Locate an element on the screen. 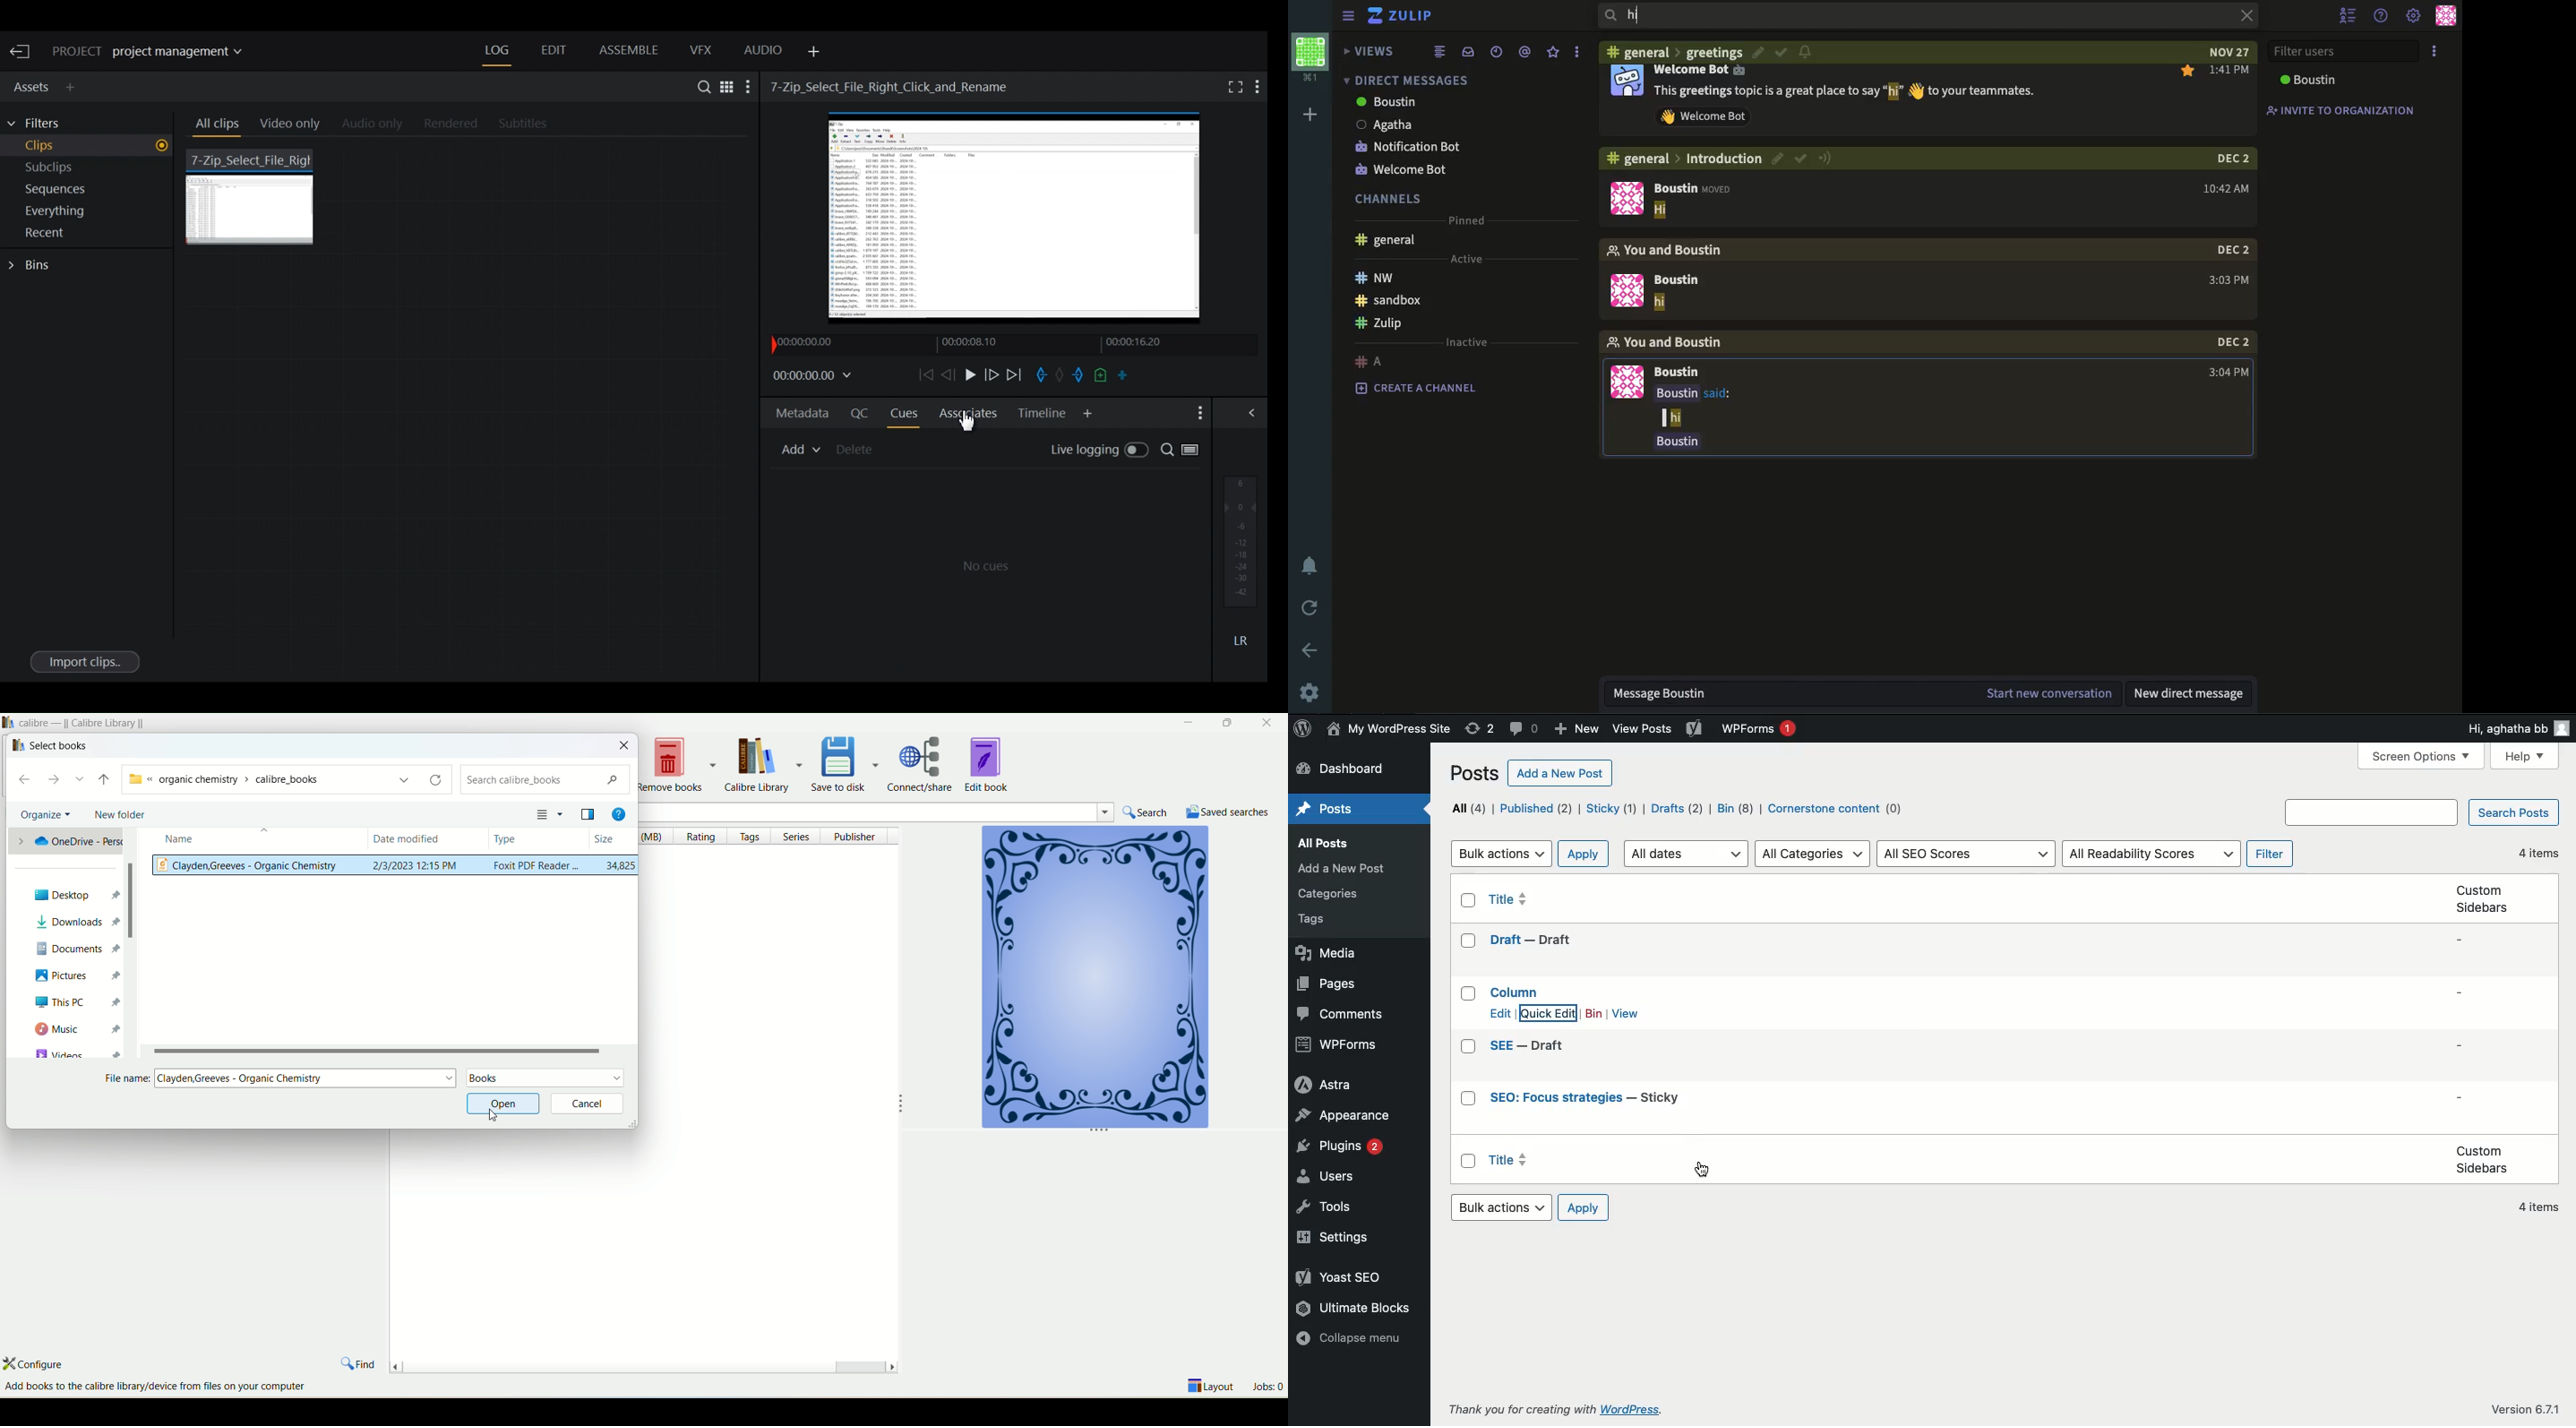 The width and height of the screenshot is (2576, 1428). horizontal scroll bar is located at coordinates (391, 1050).